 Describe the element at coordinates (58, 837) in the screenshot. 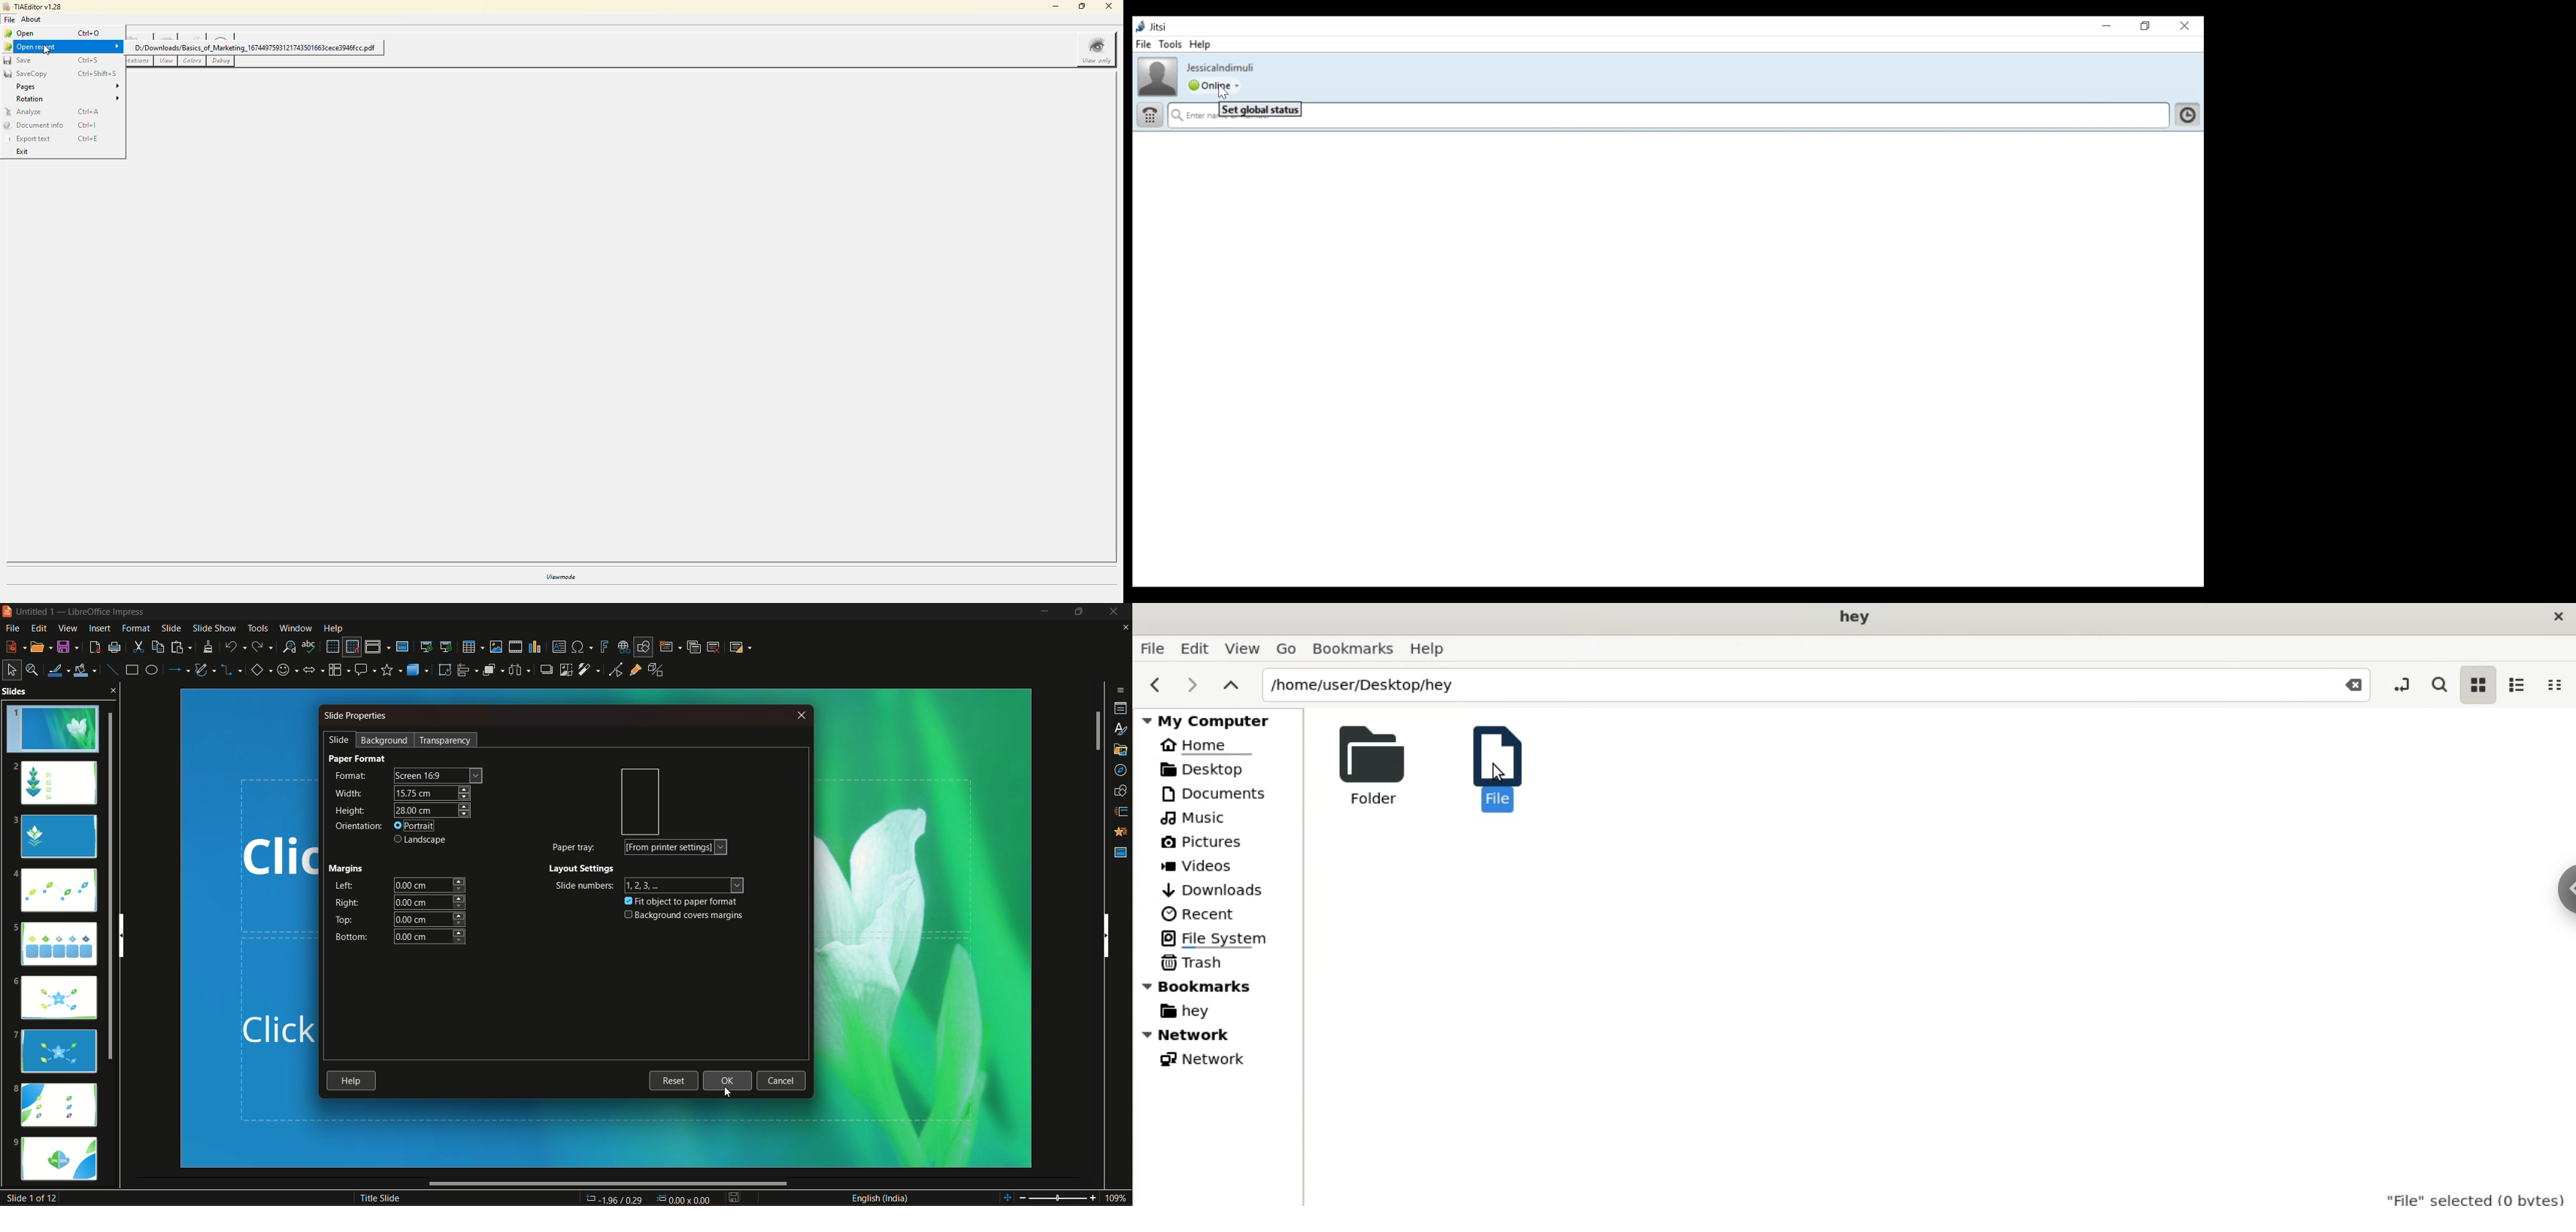

I see `slide 3` at that location.